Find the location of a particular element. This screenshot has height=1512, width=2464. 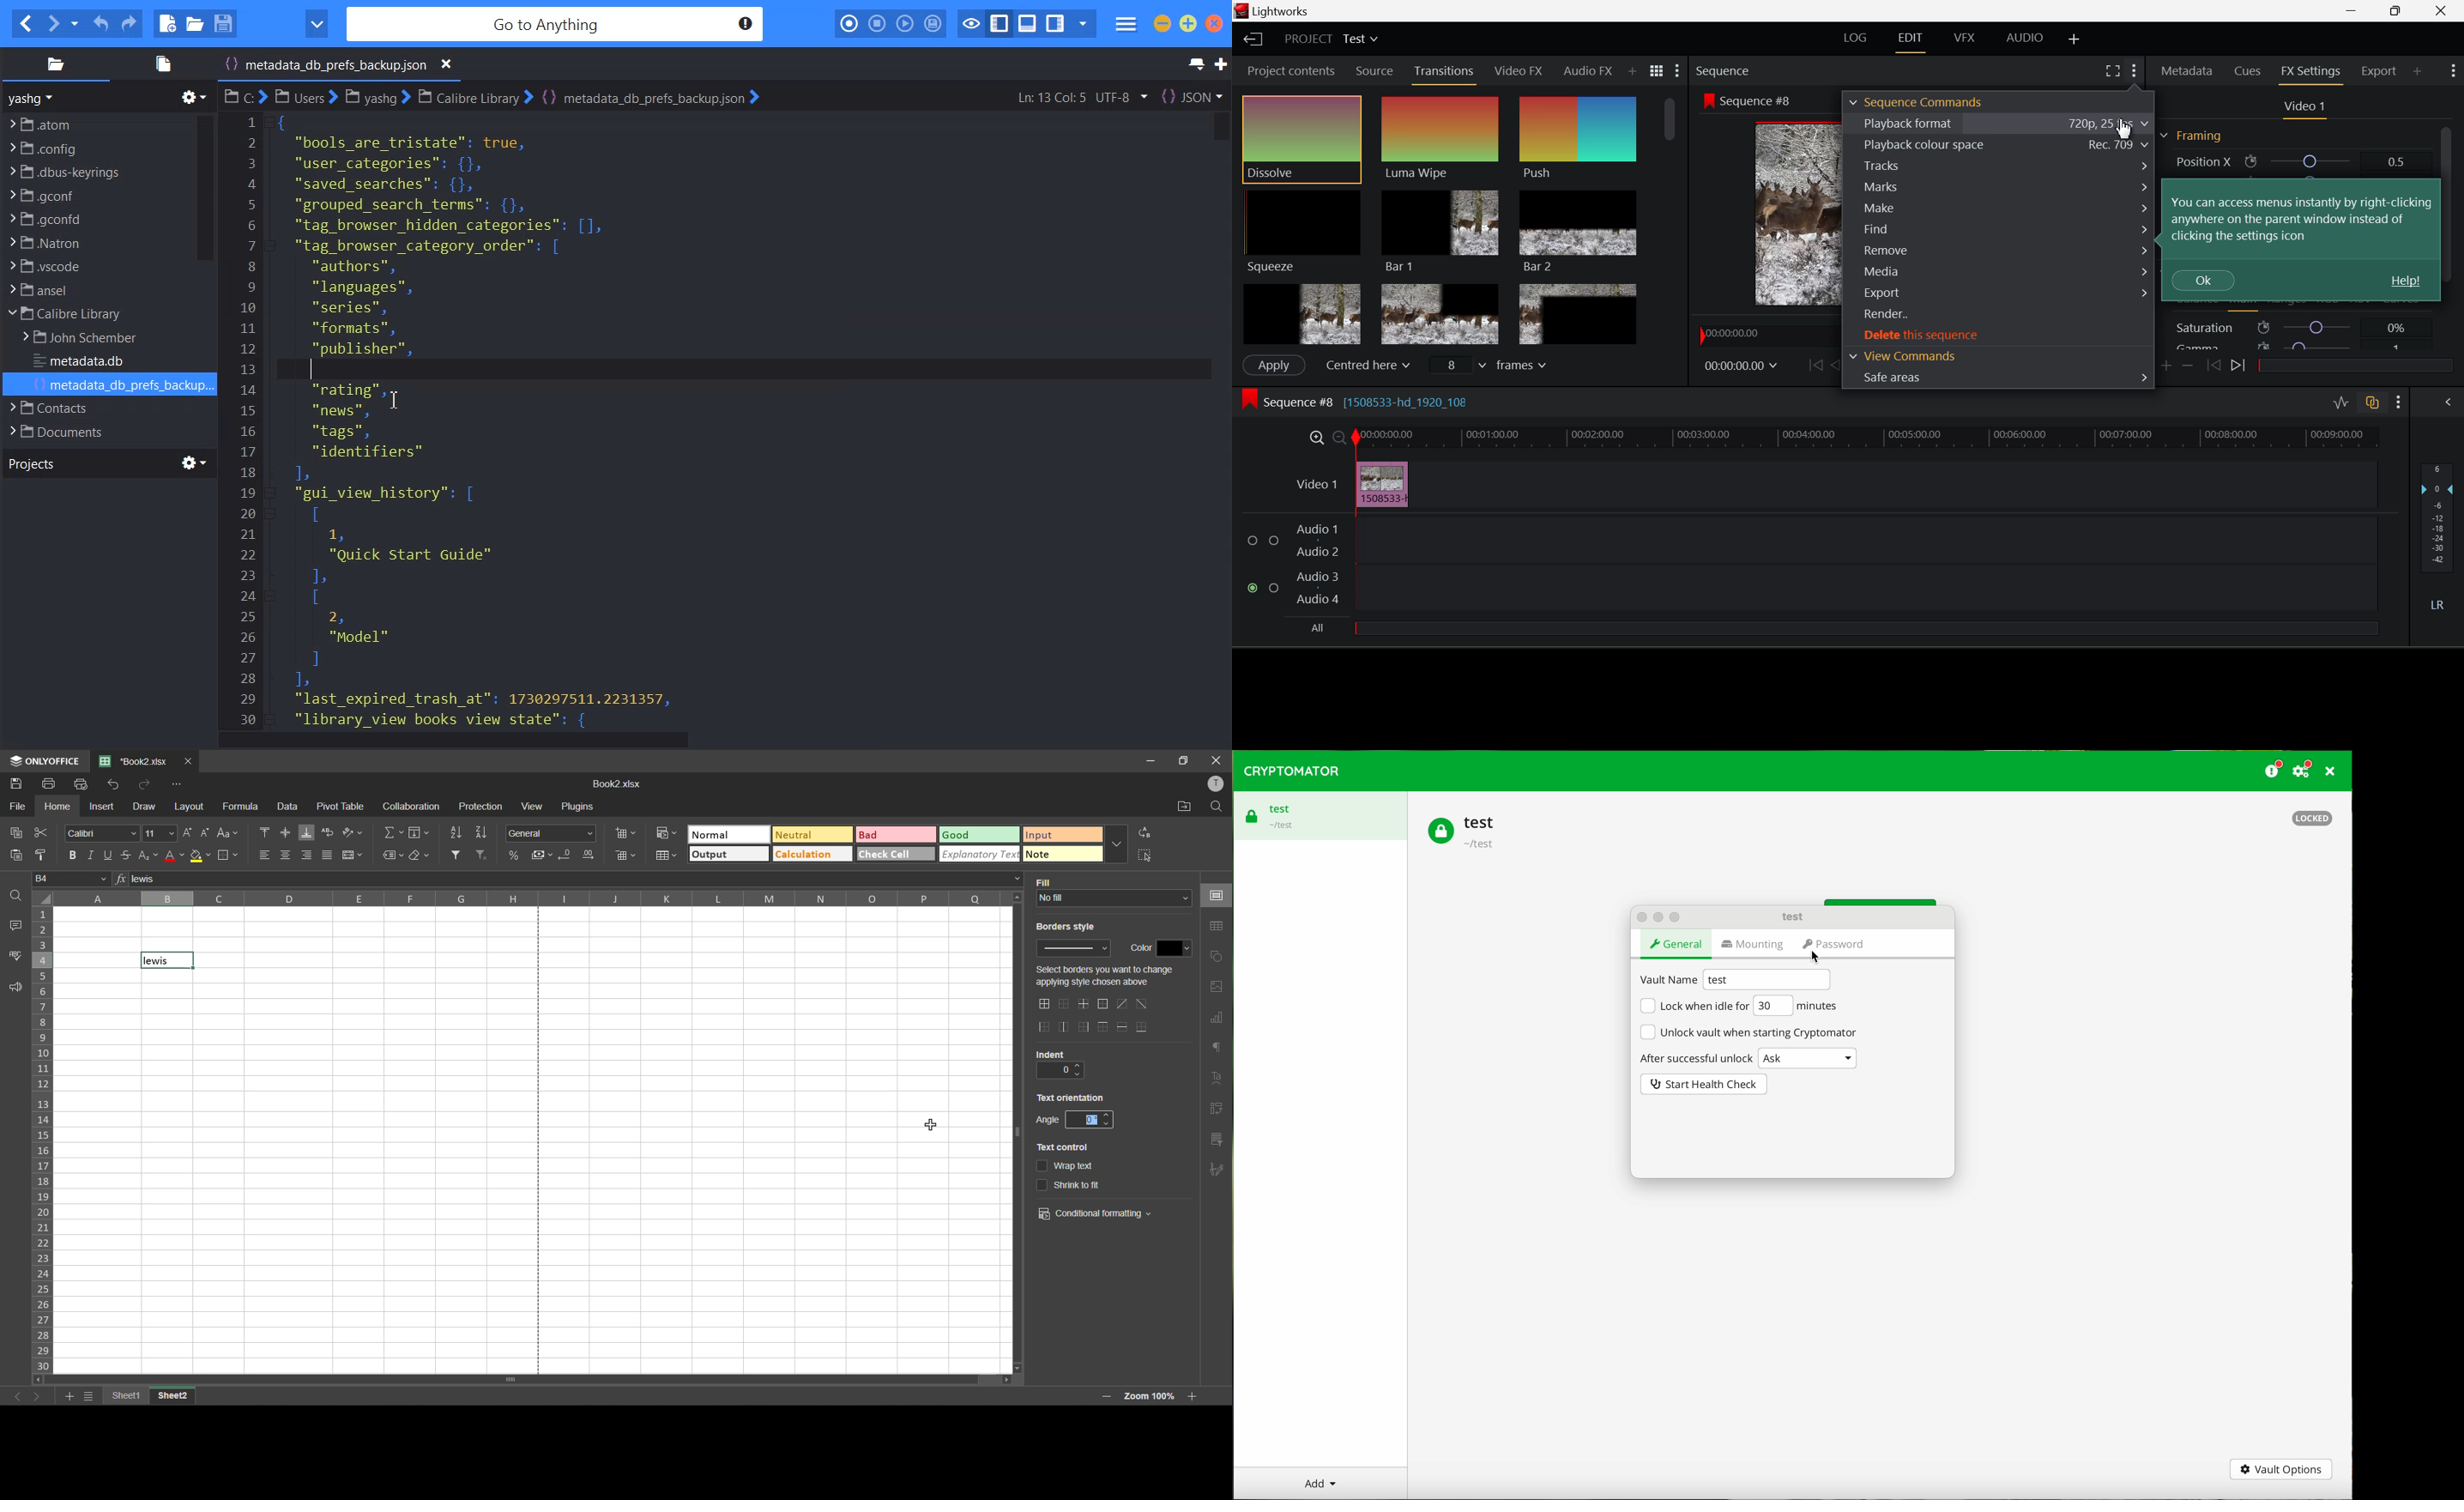

spellcheck is located at coordinates (15, 955).